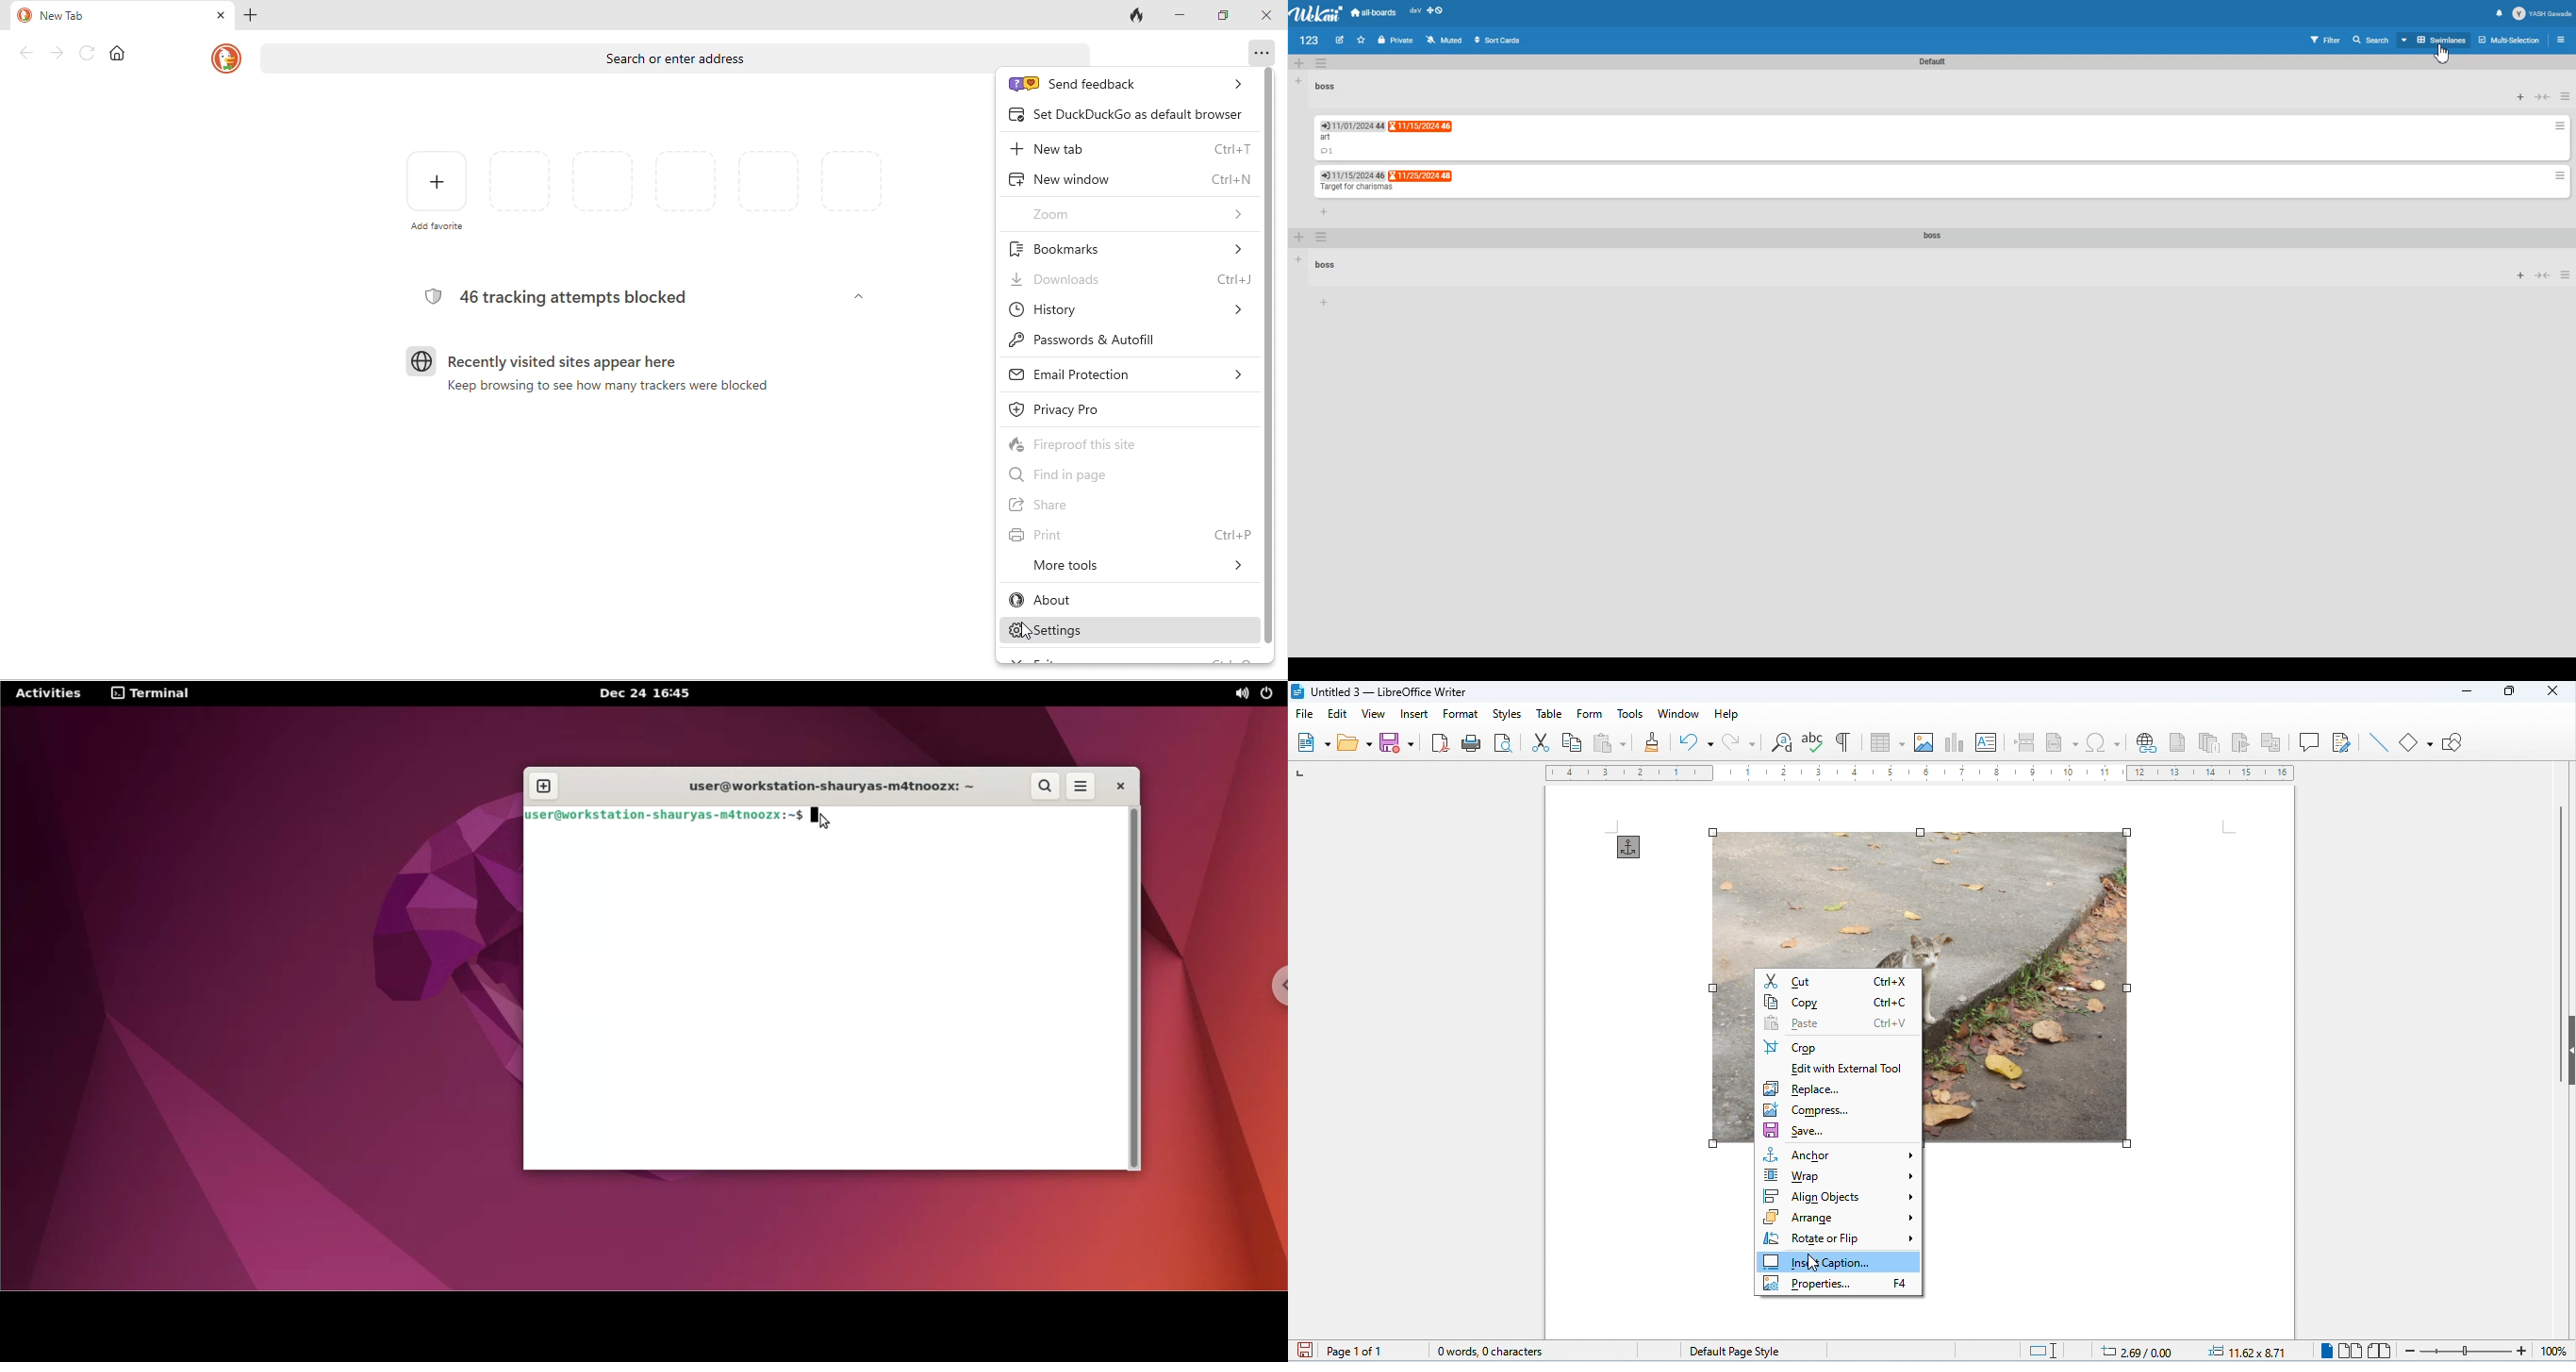 The height and width of the screenshot is (1372, 2576). Describe the element at coordinates (1737, 741) in the screenshot. I see `redo` at that location.